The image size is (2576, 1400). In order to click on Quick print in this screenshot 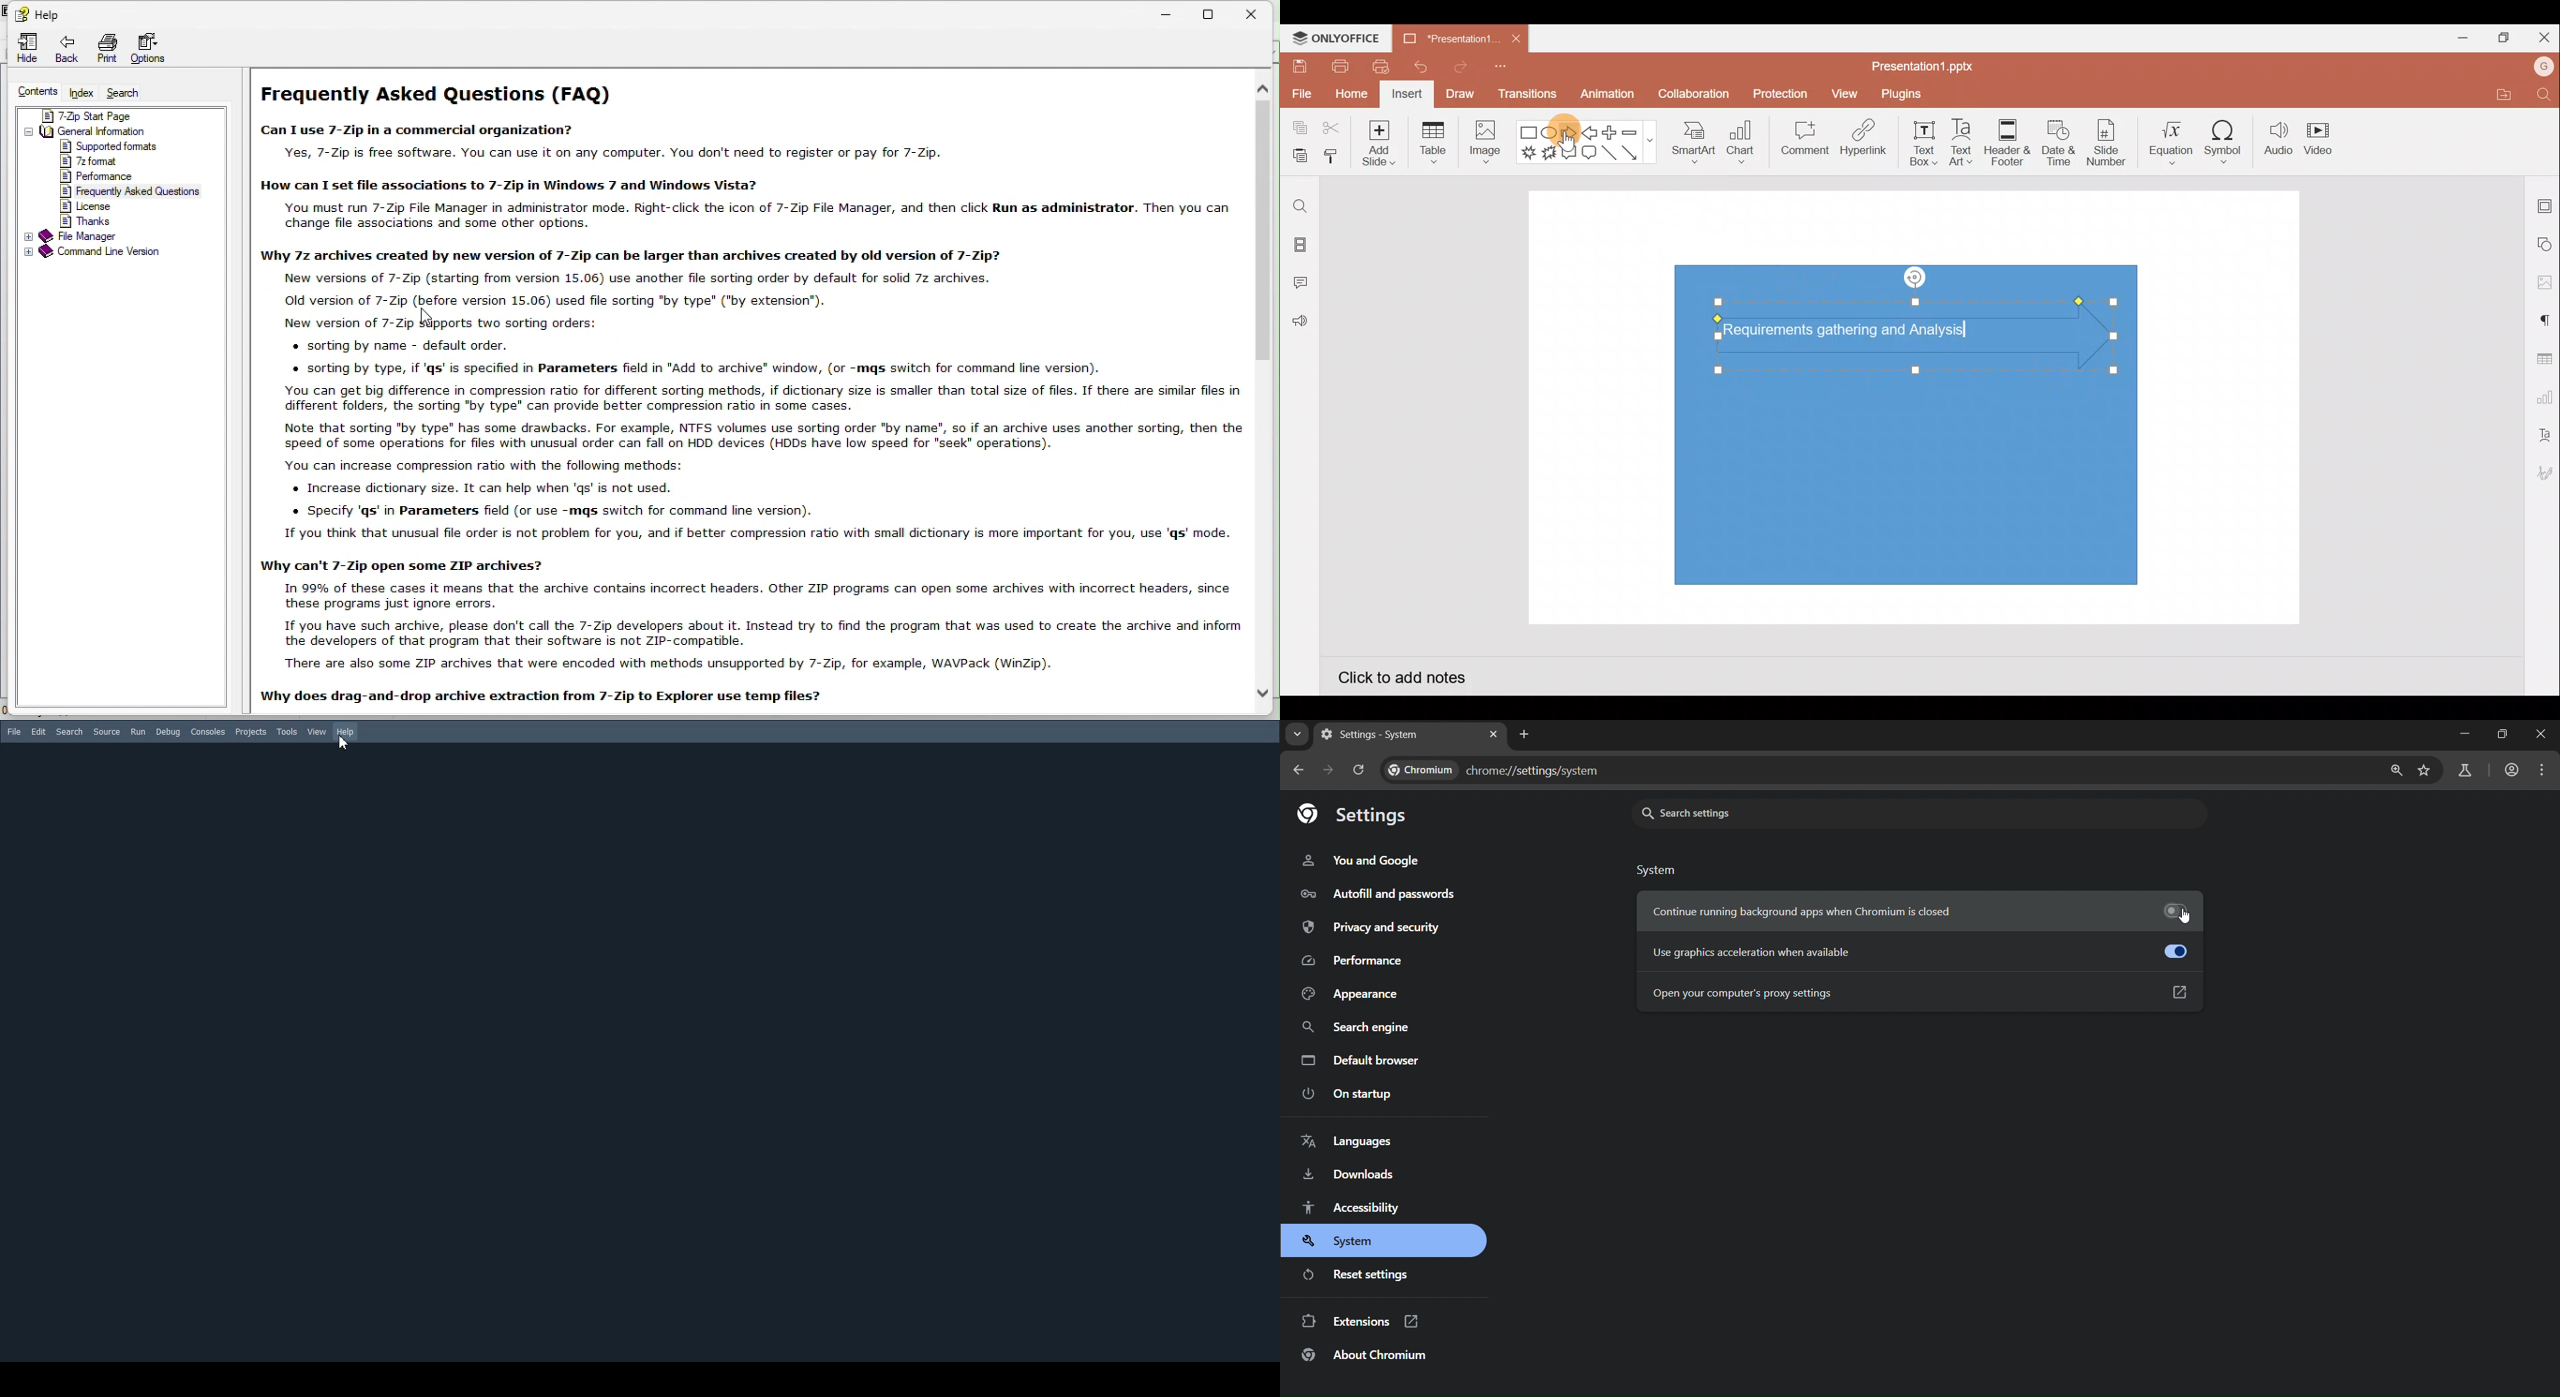, I will do `click(1377, 67)`.